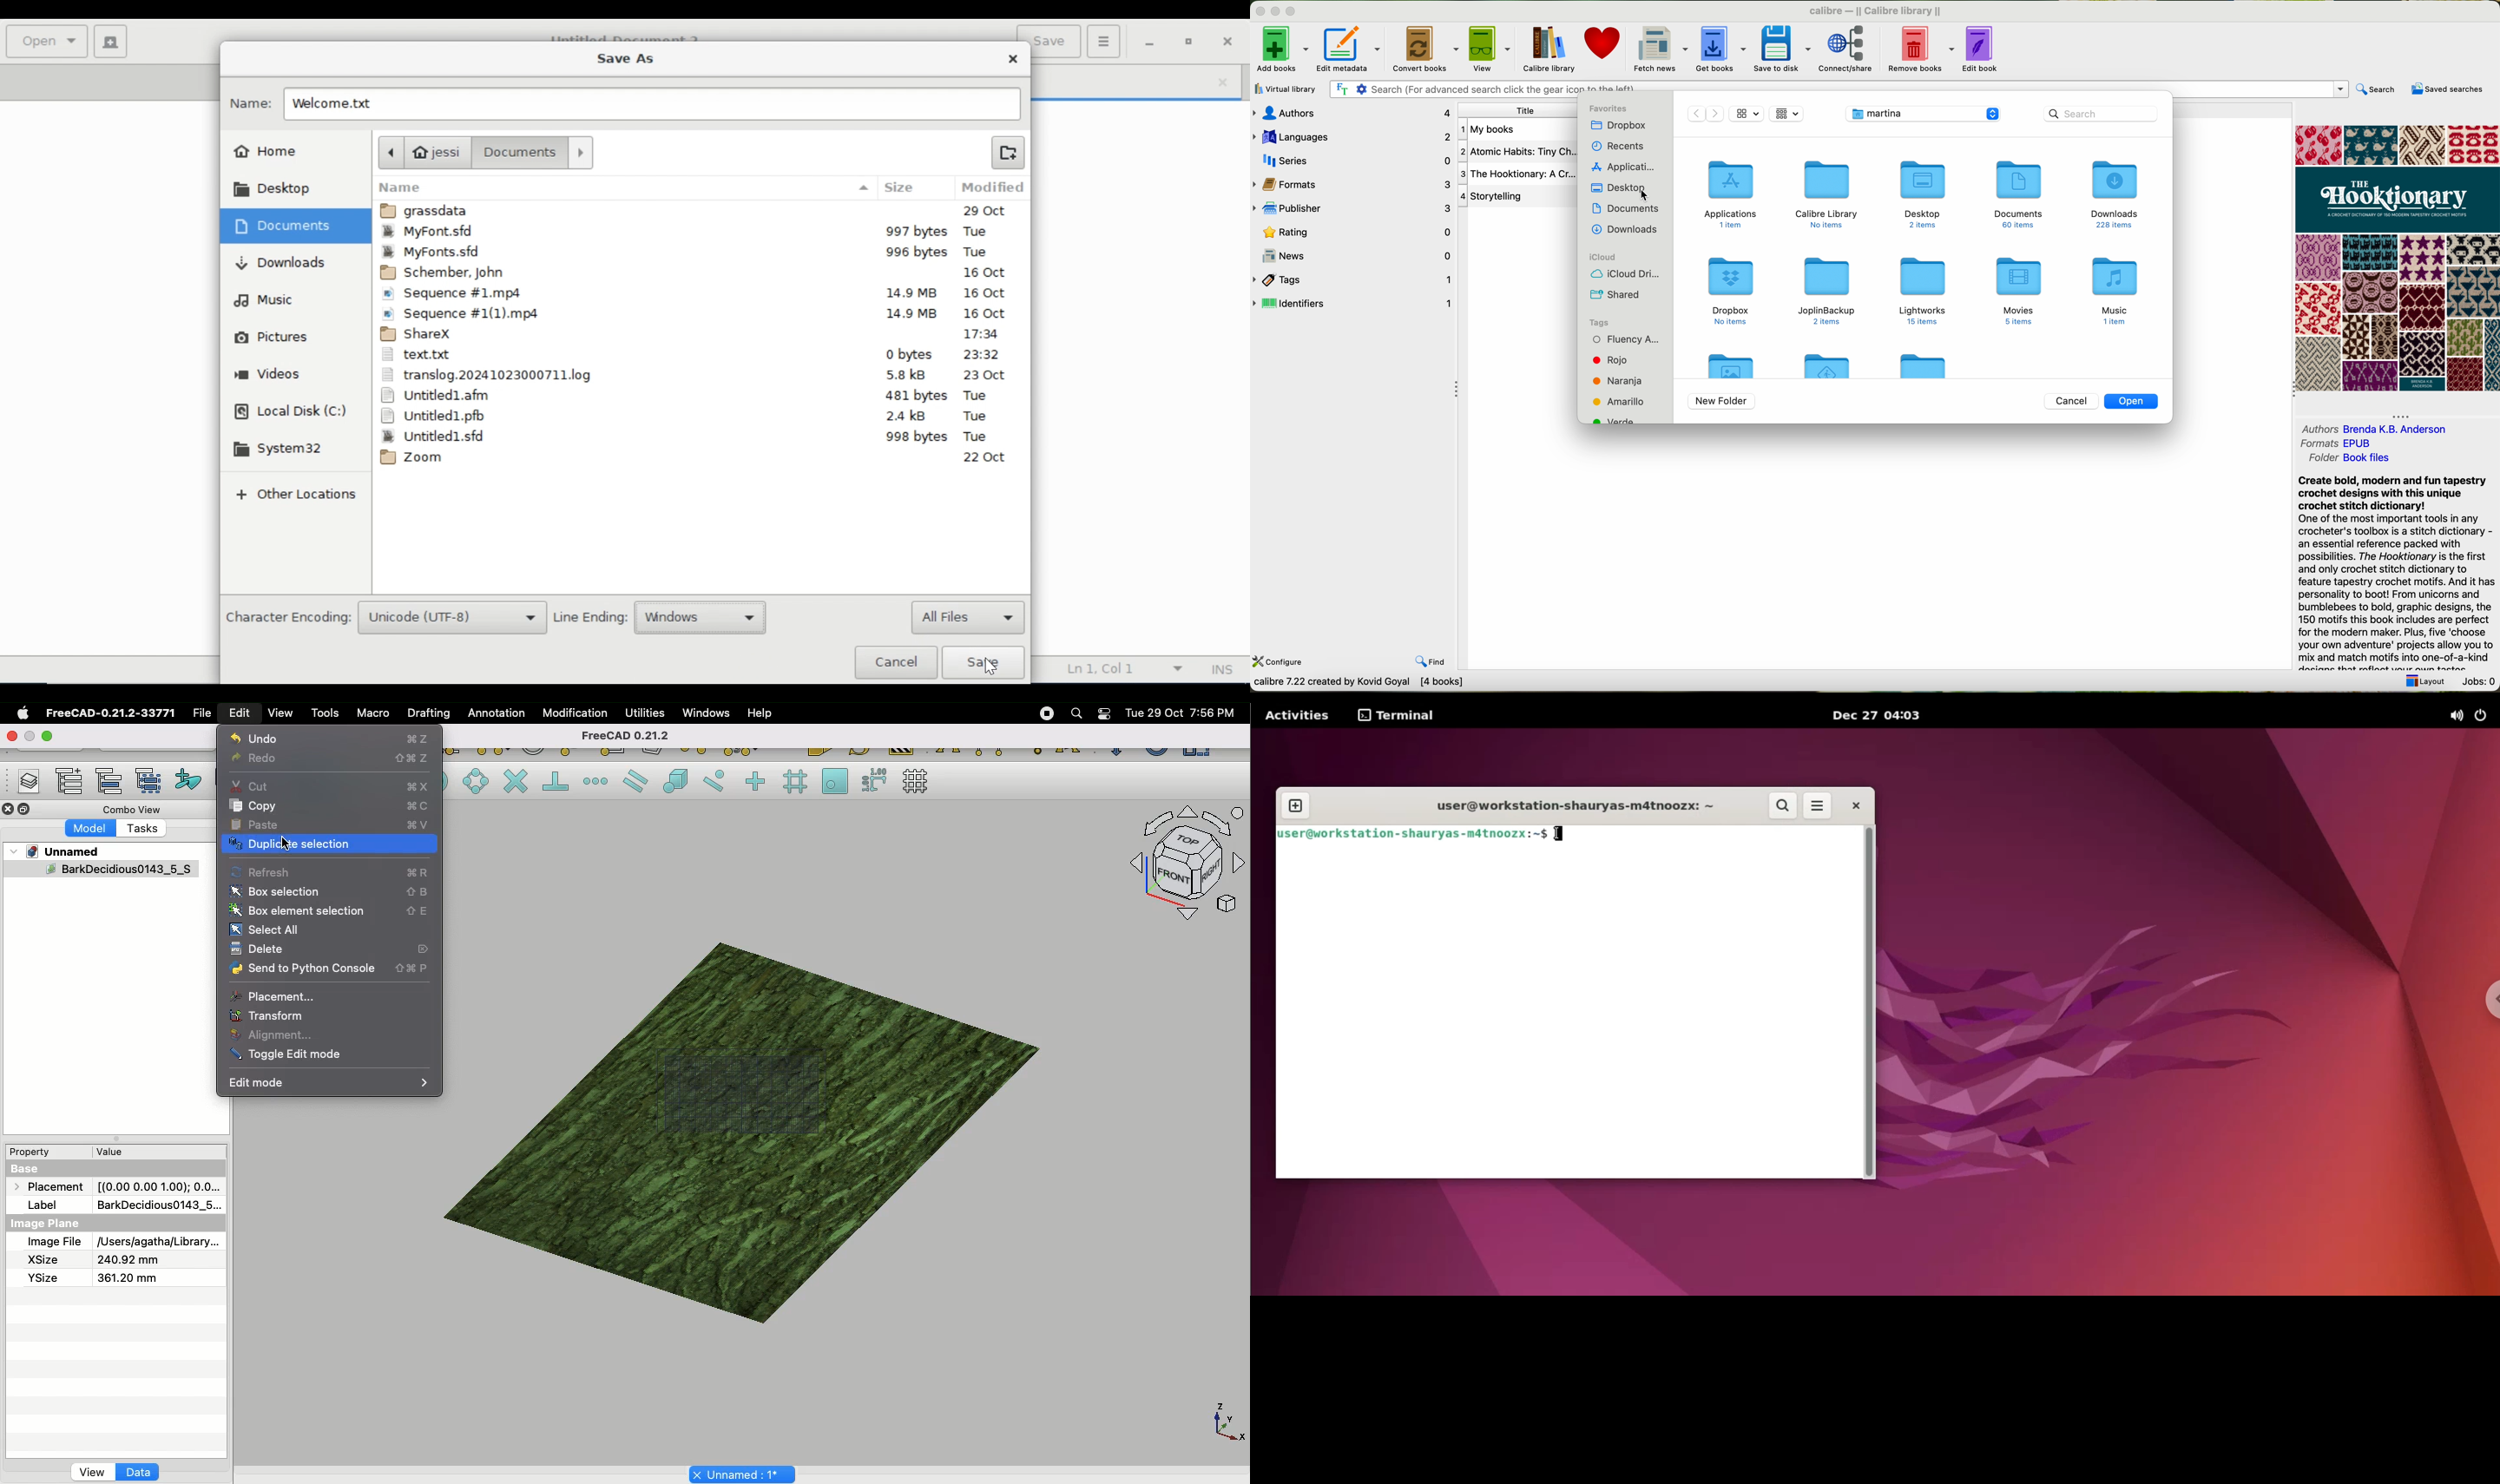  Describe the element at coordinates (268, 191) in the screenshot. I see `Desktop` at that location.